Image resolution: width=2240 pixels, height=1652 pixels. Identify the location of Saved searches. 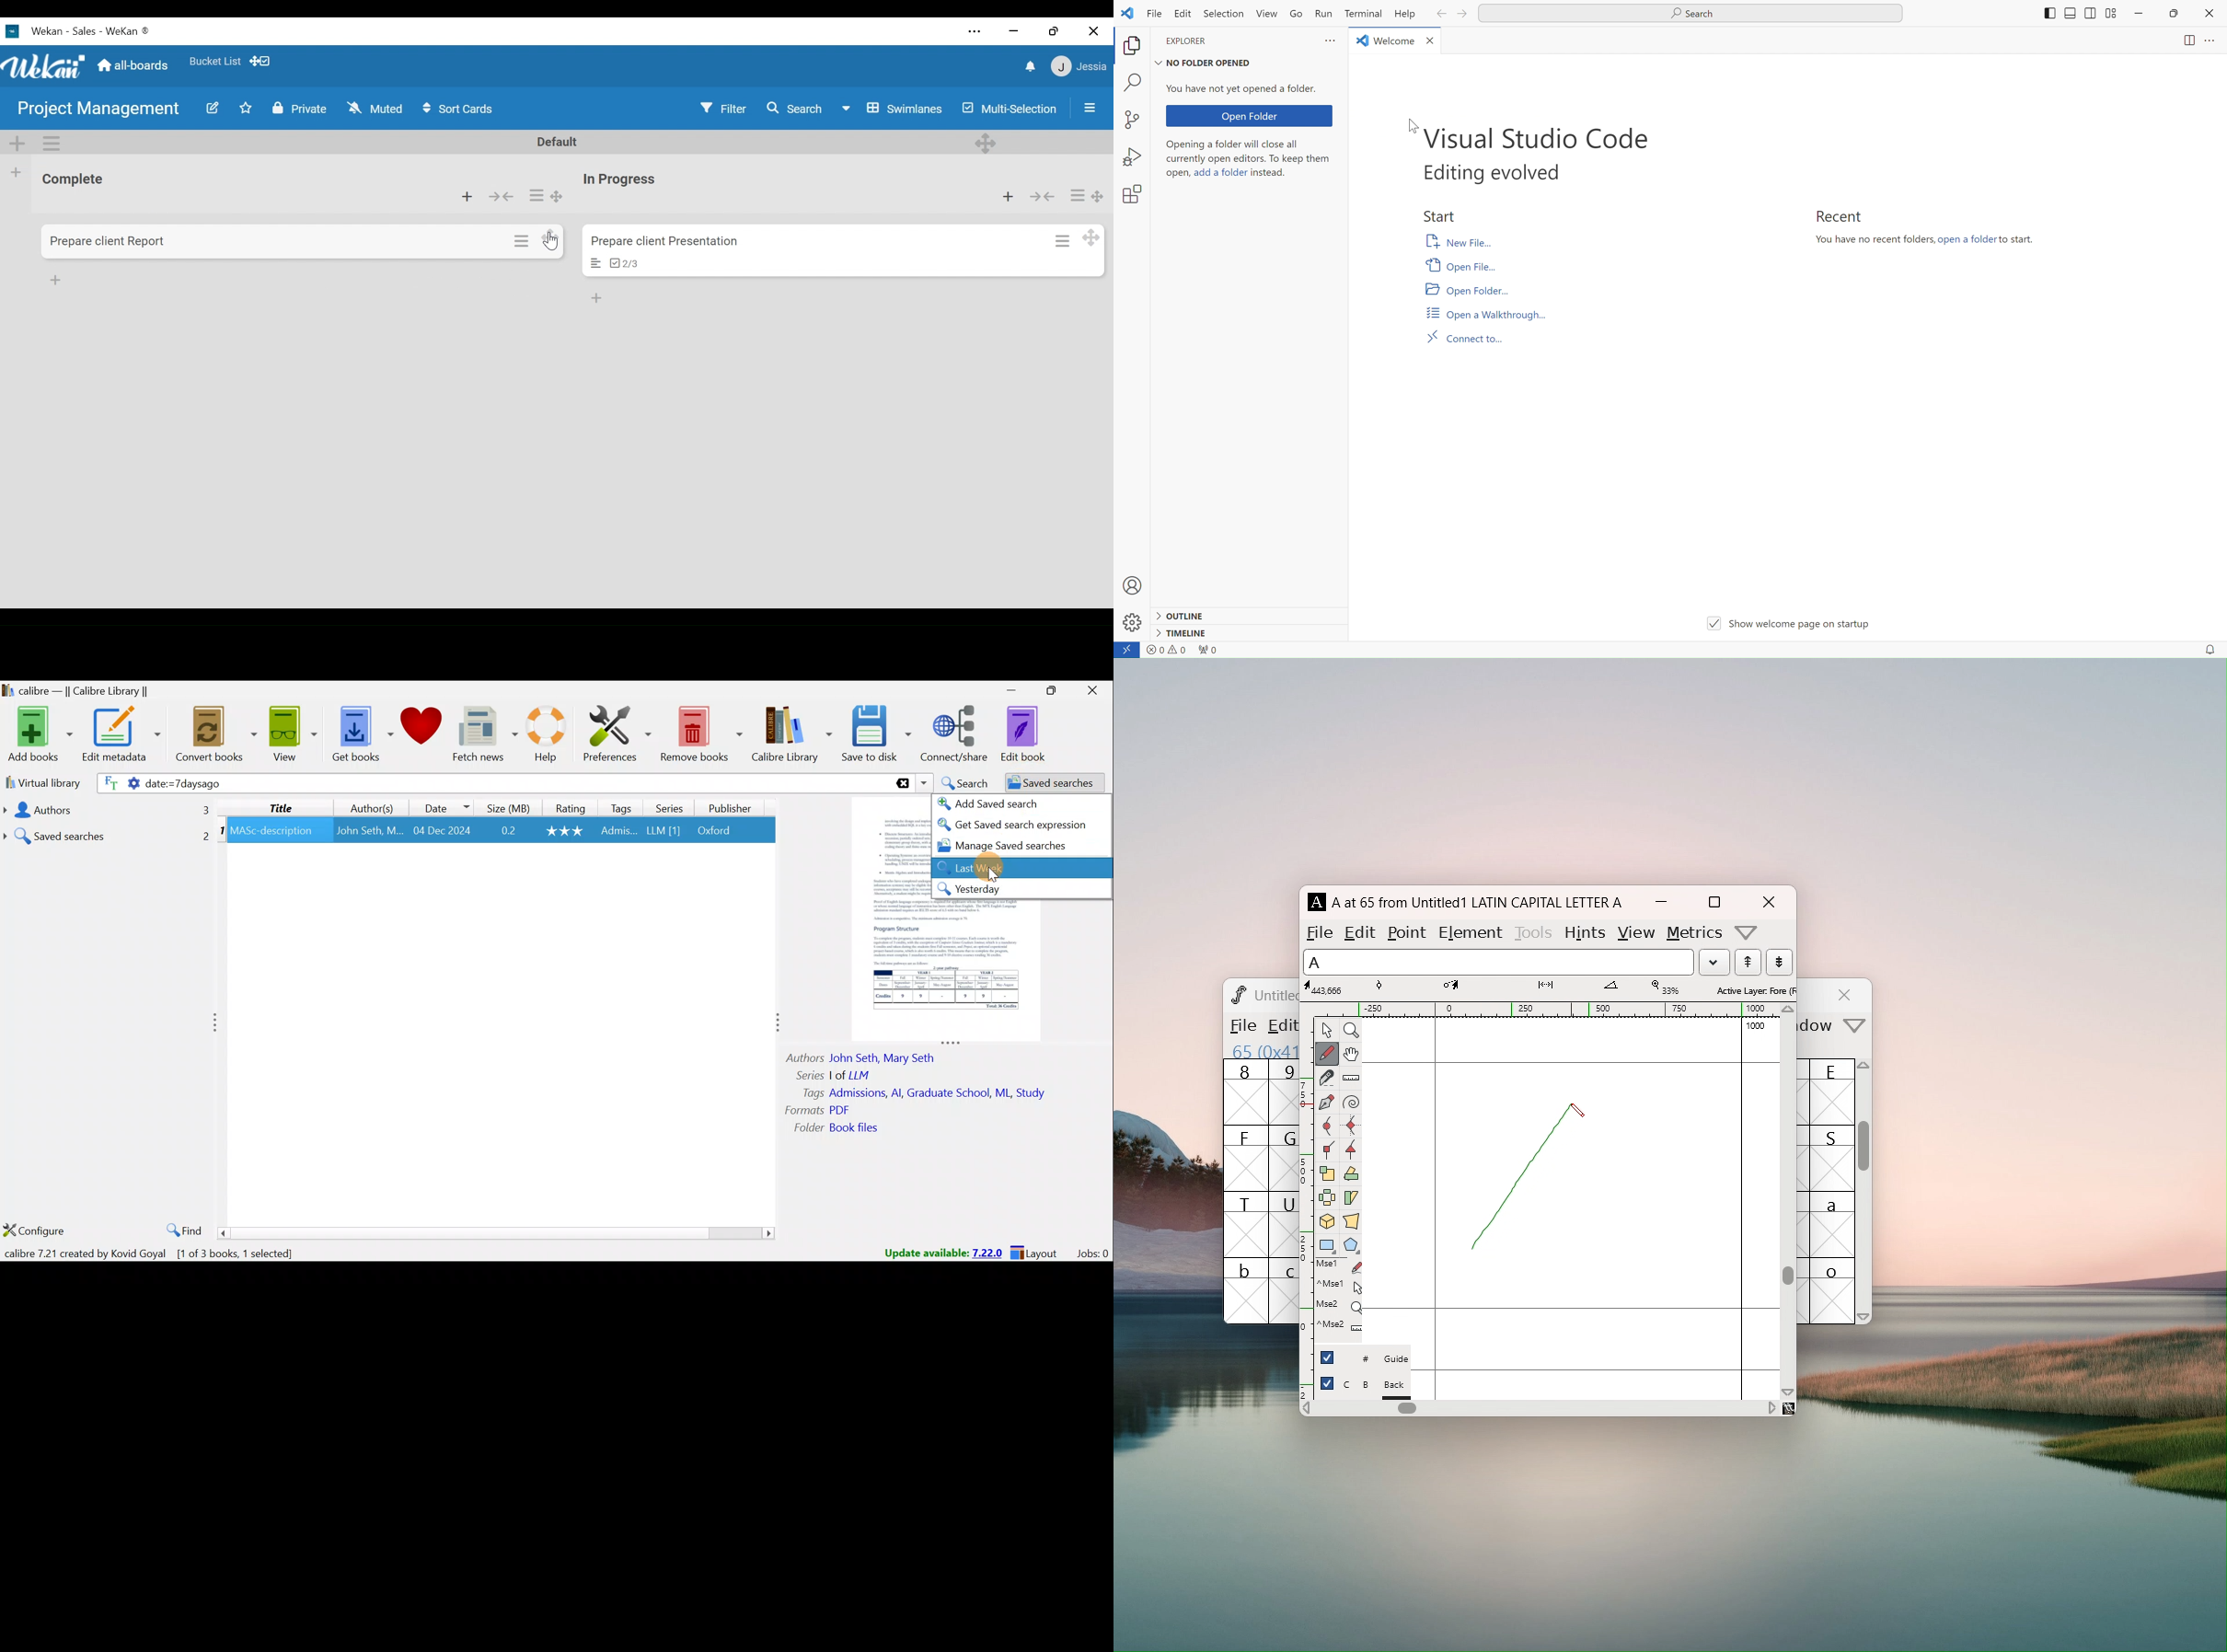
(107, 832).